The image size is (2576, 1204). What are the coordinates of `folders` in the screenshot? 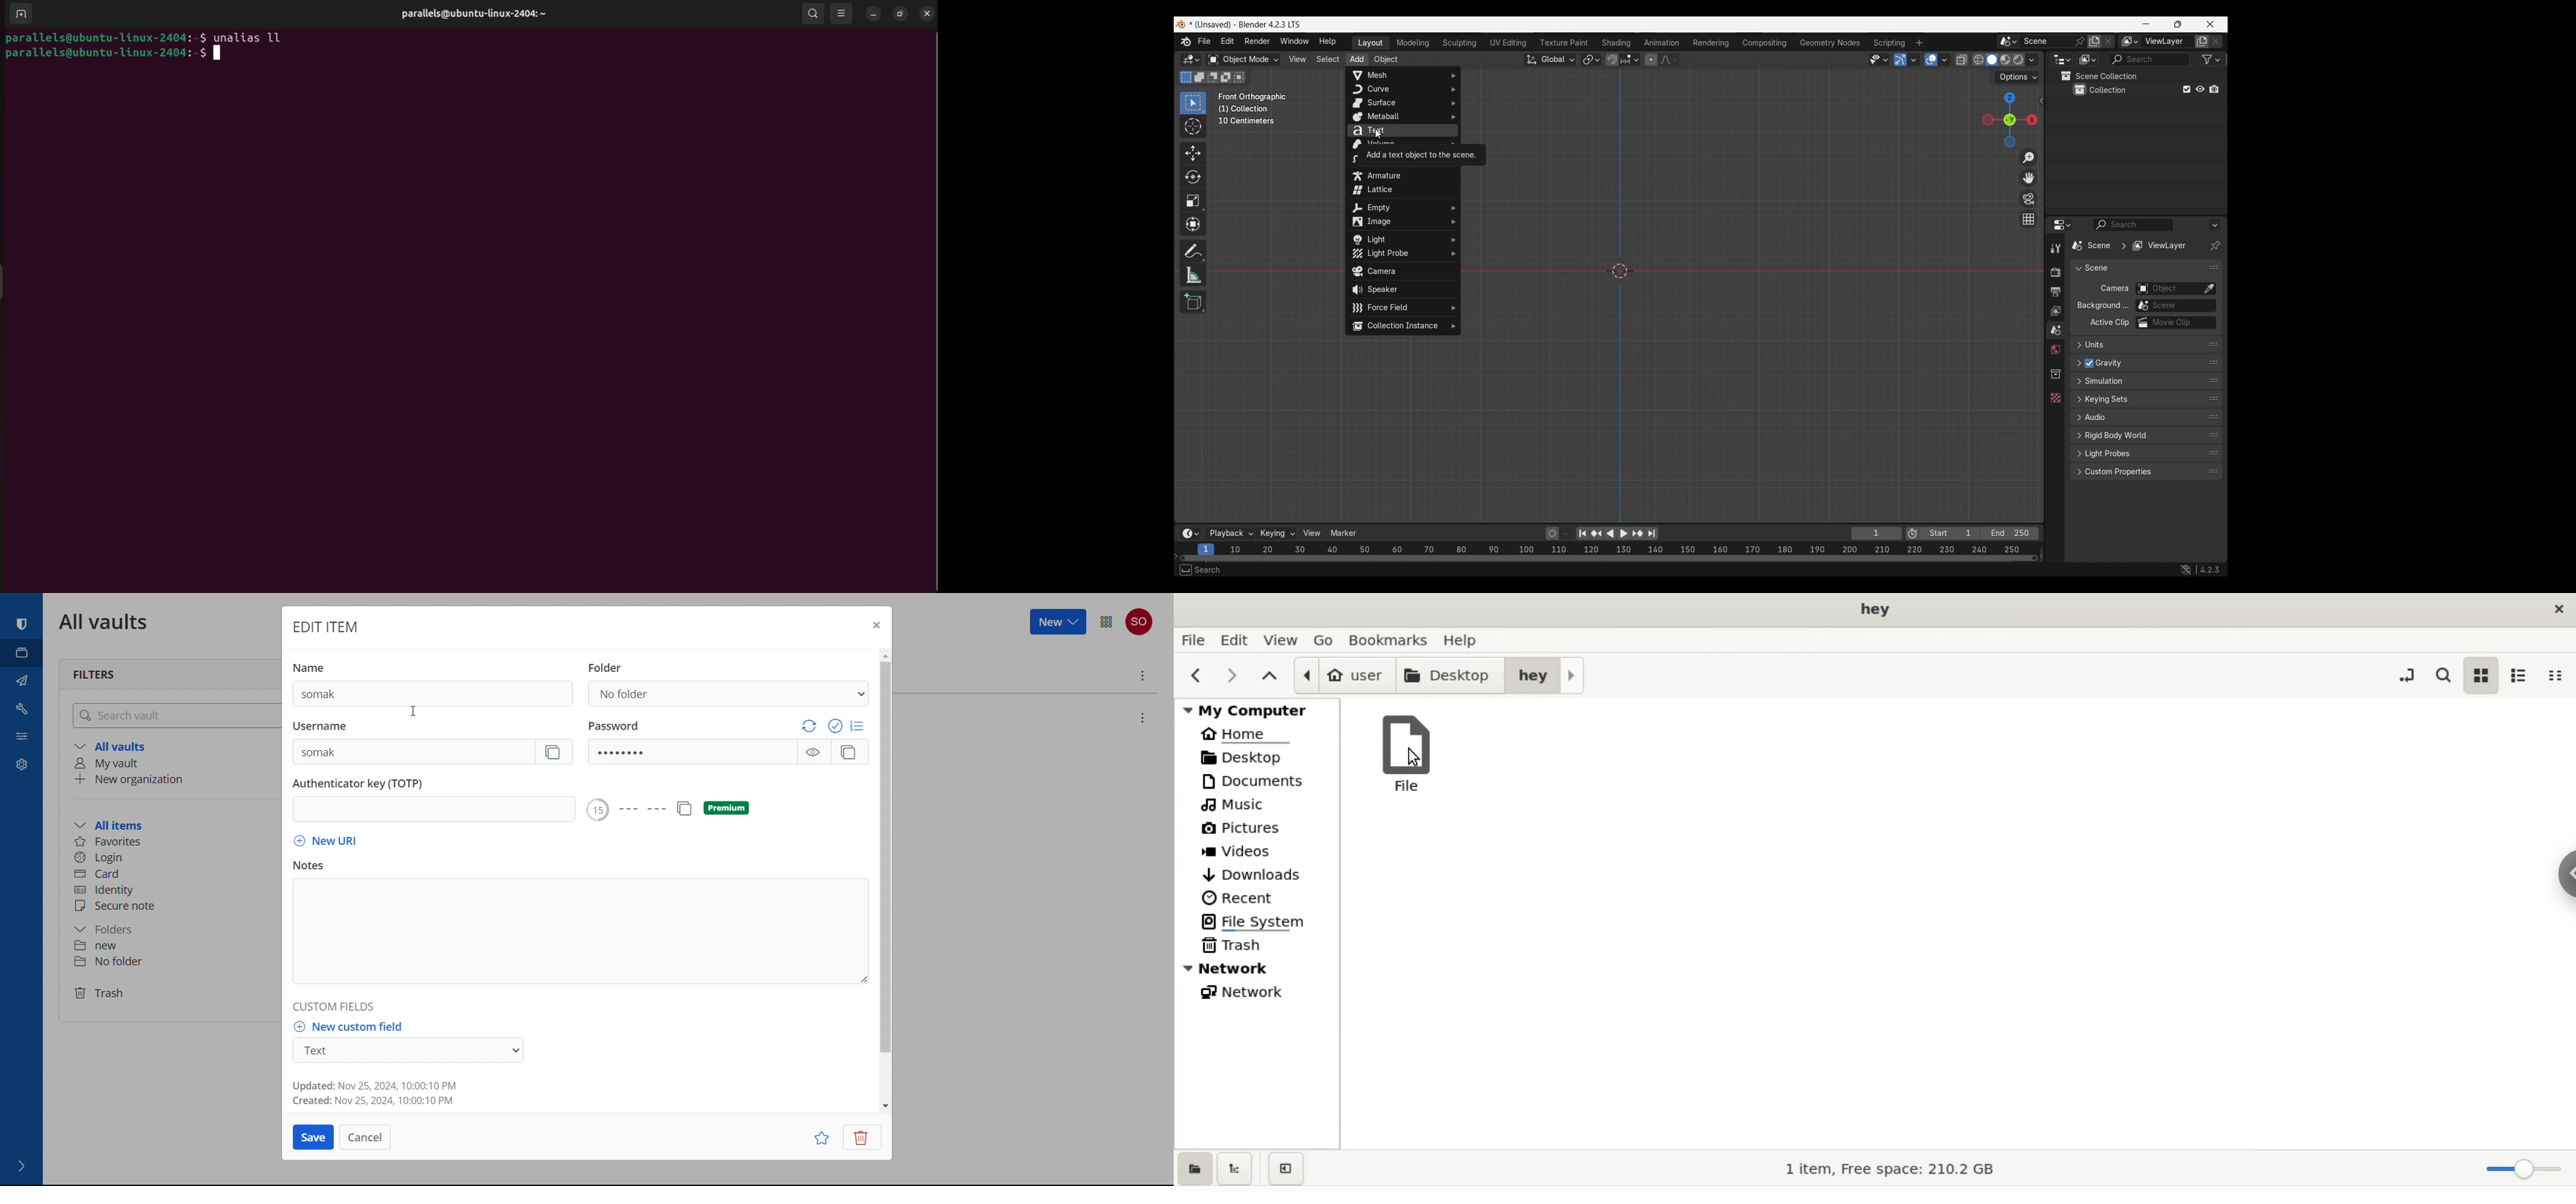 It's located at (174, 927).